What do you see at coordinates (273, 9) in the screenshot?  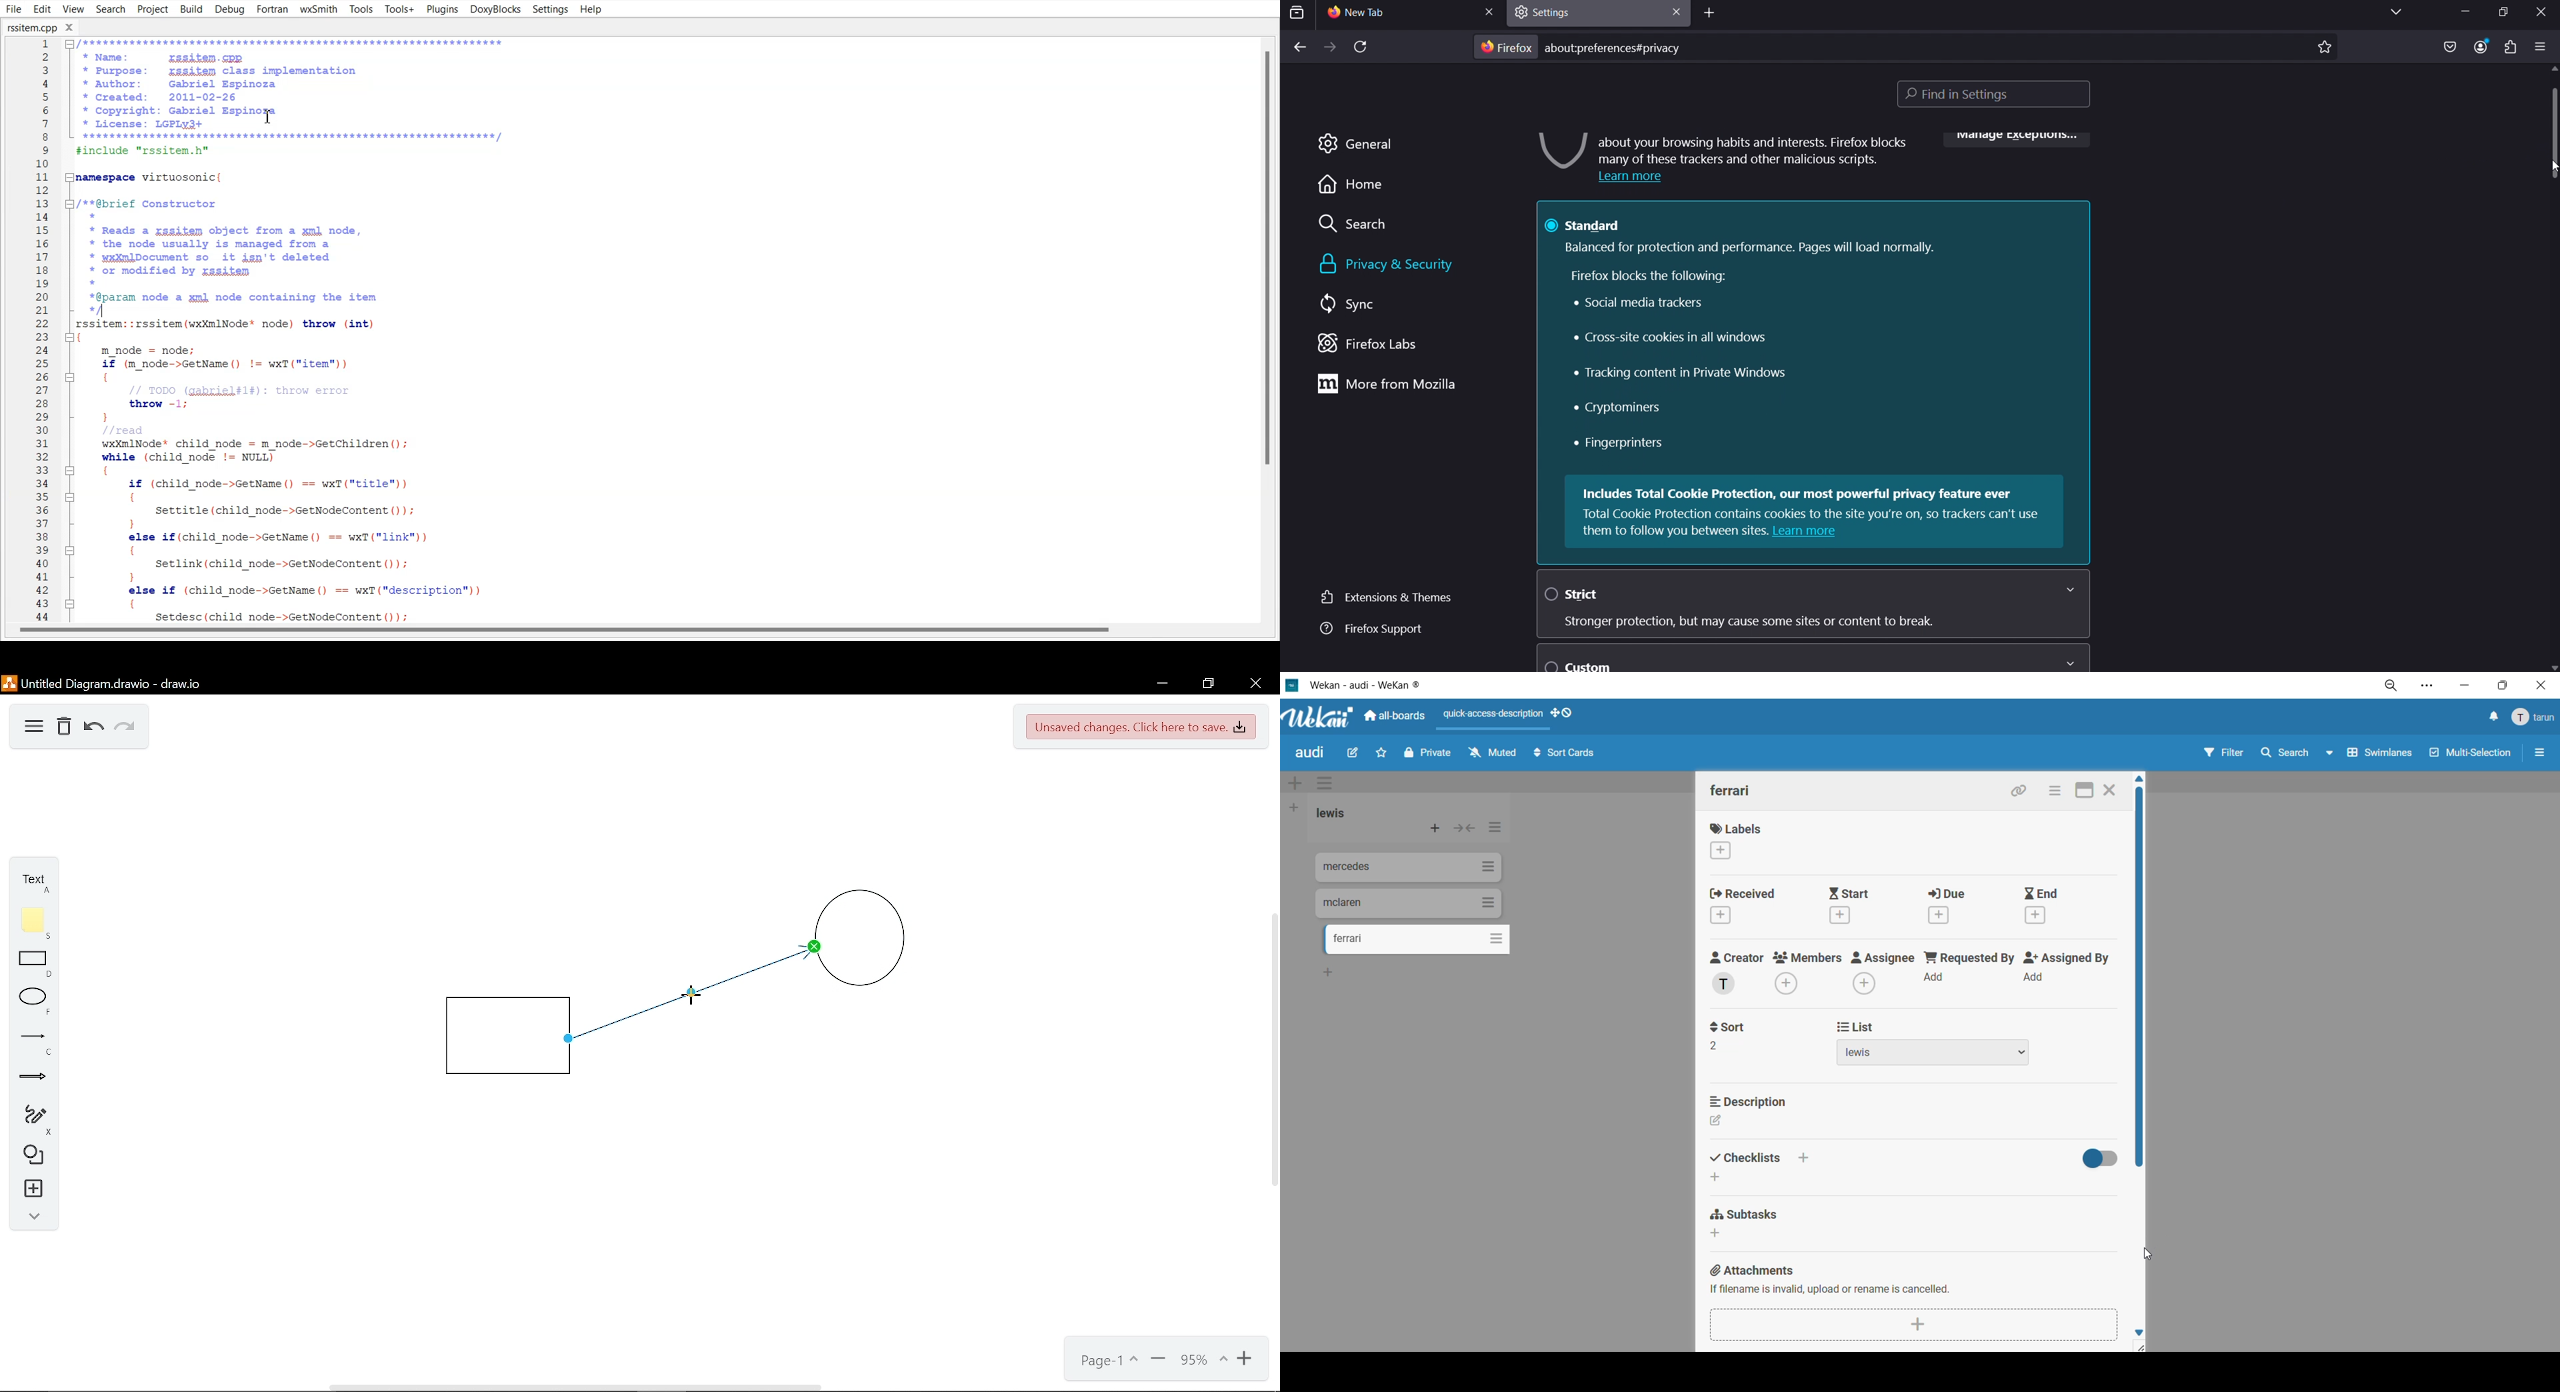 I see `Fortran` at bounding box center [273, 9].